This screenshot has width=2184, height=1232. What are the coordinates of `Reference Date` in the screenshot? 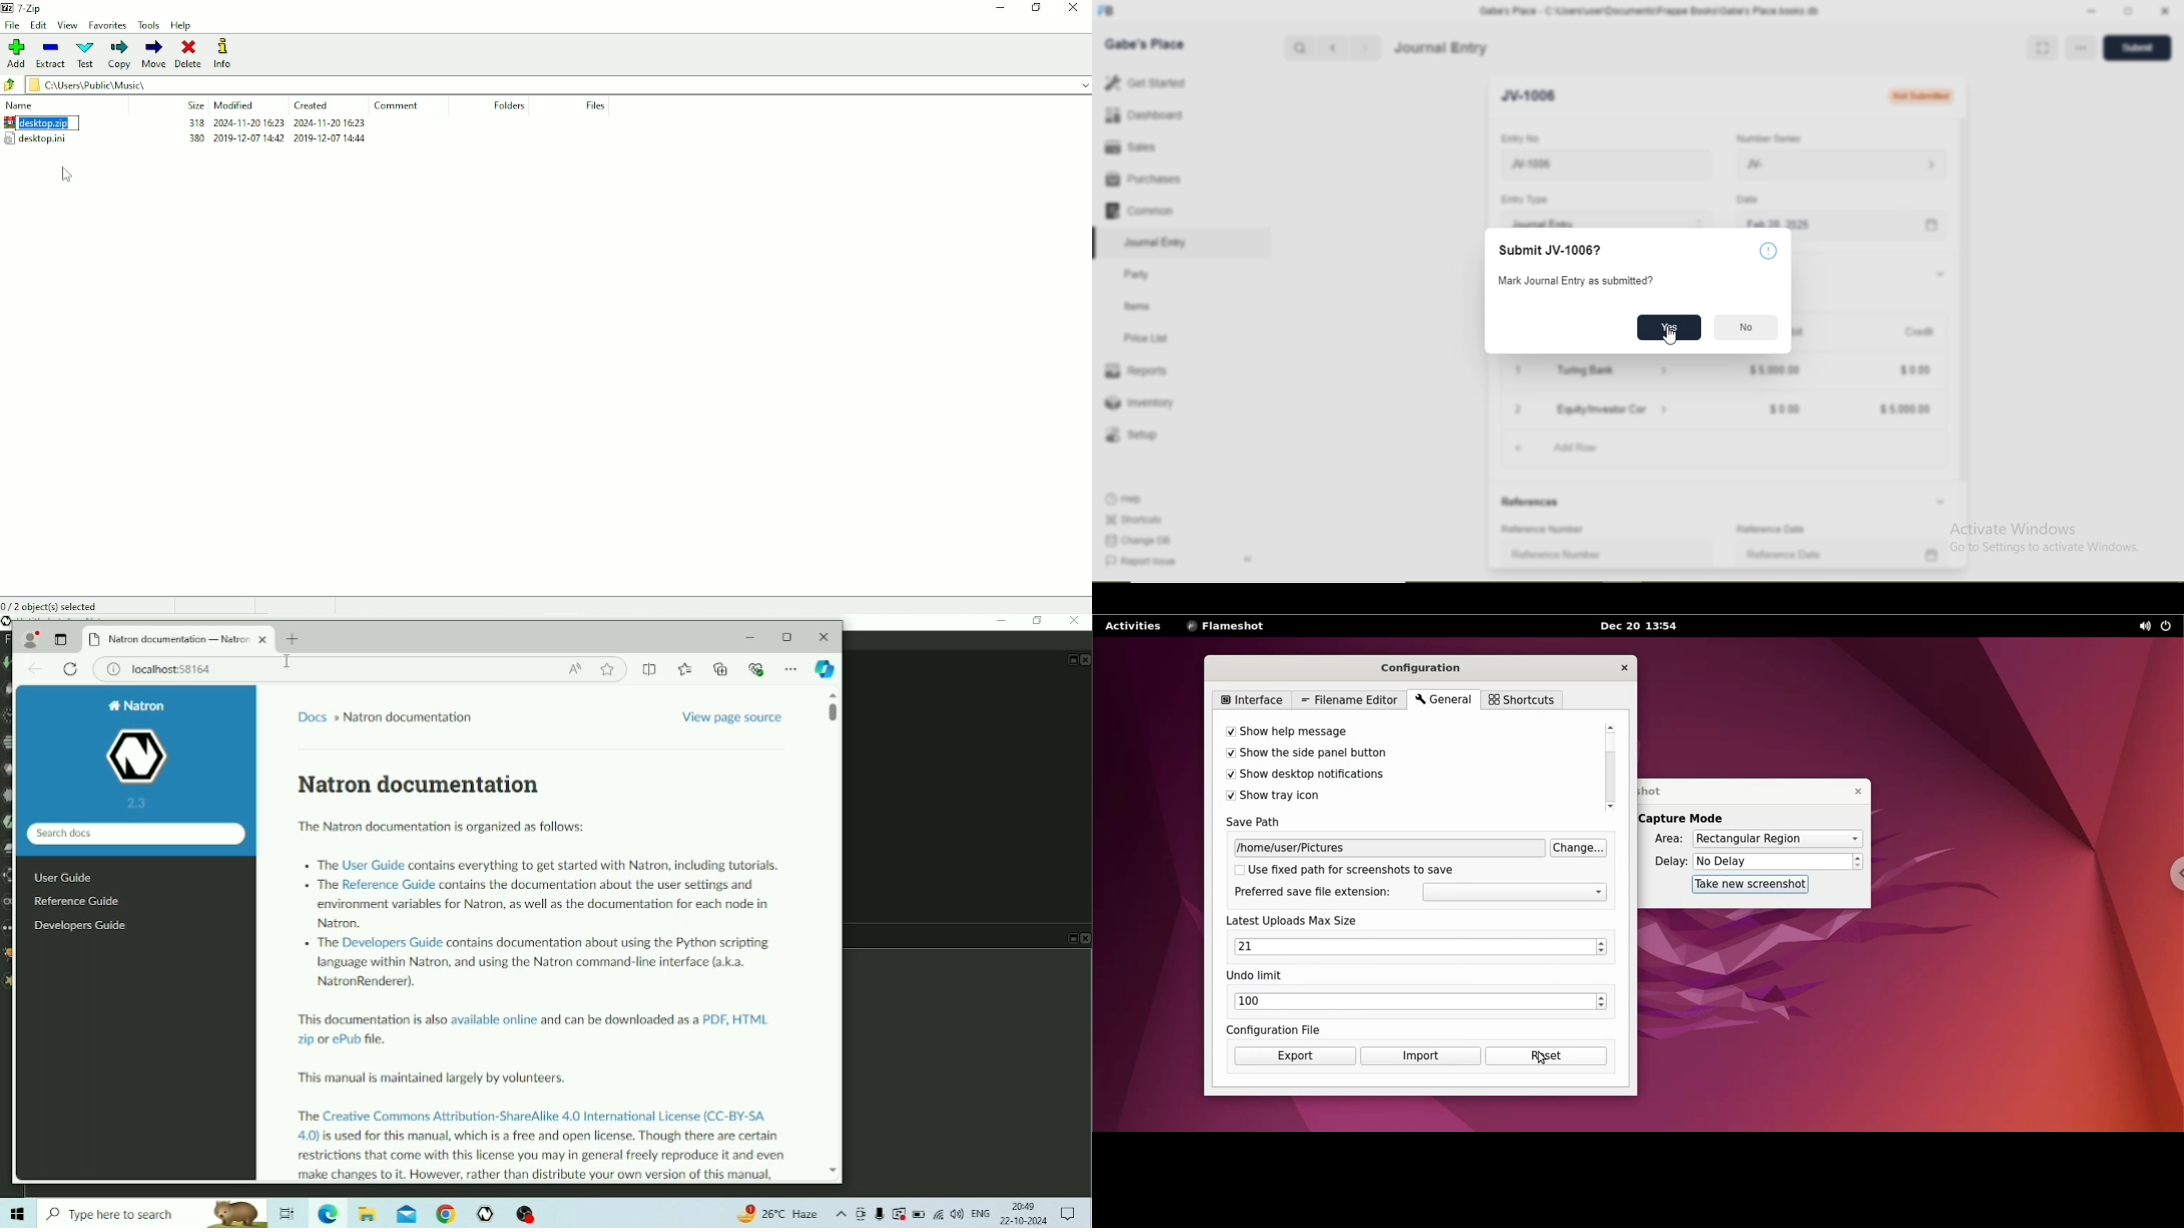 It's located at (1785, 555).